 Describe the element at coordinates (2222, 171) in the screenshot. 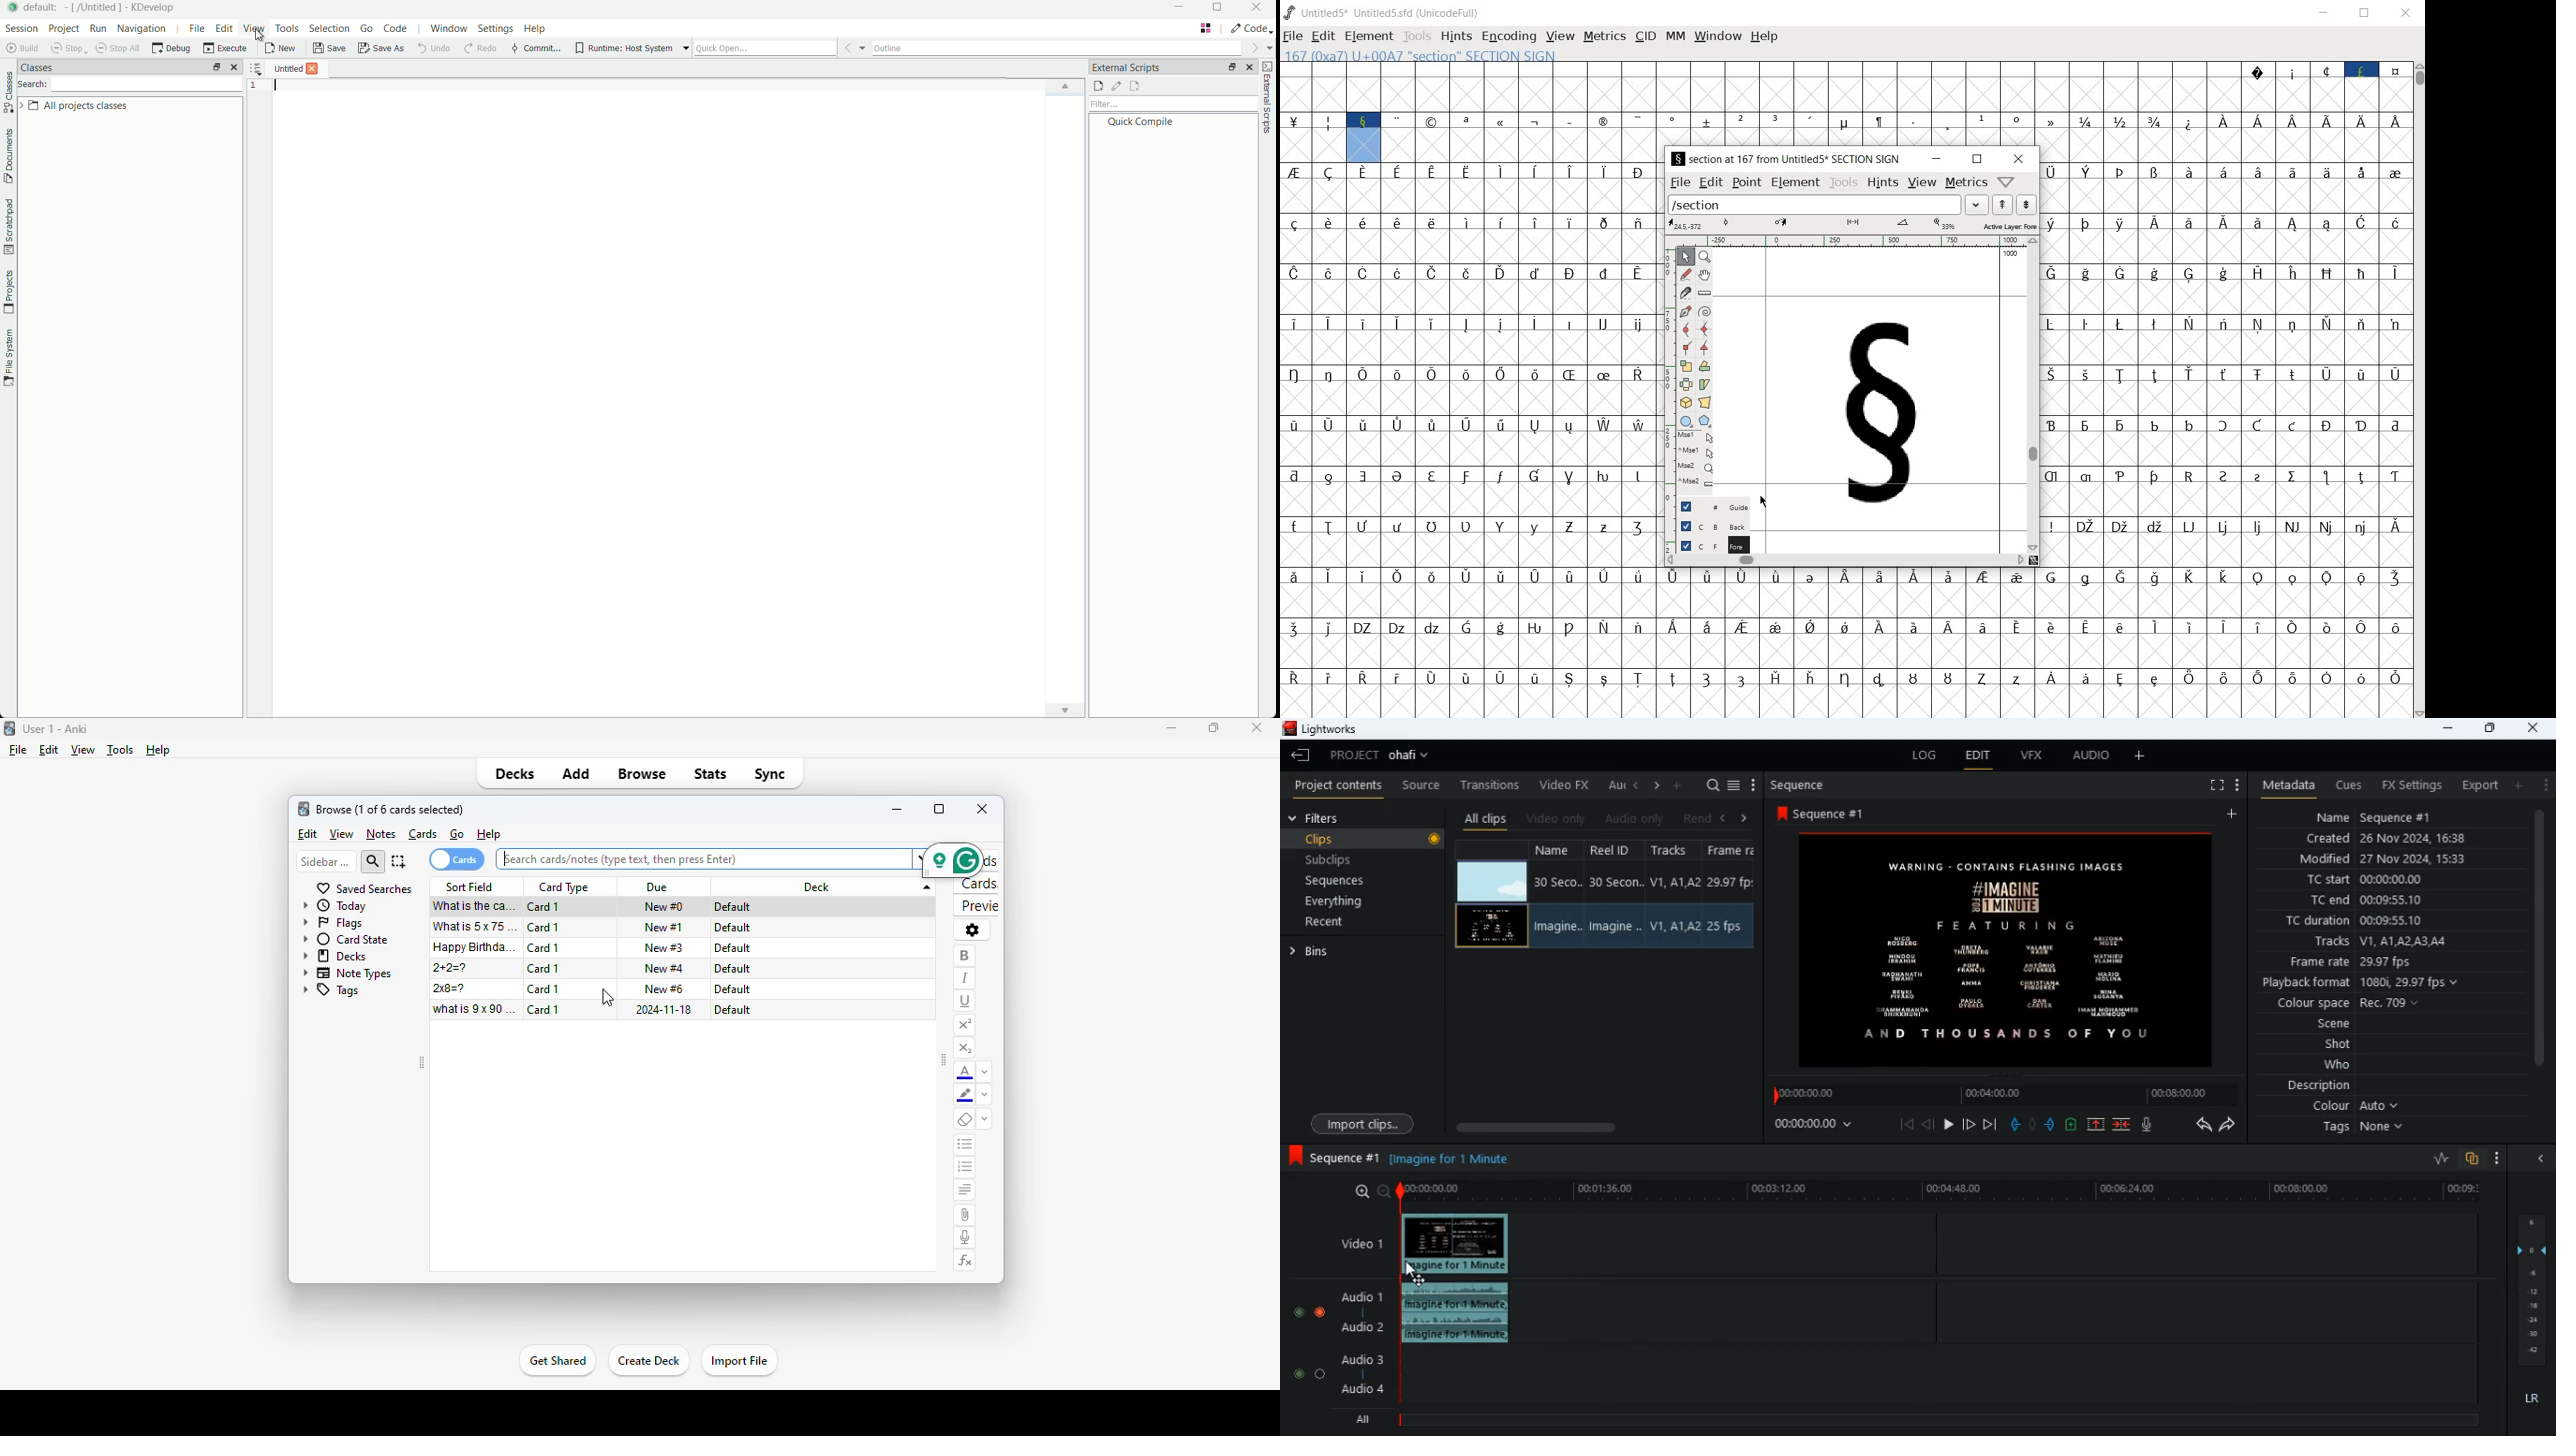

I see `special letters` at that location.